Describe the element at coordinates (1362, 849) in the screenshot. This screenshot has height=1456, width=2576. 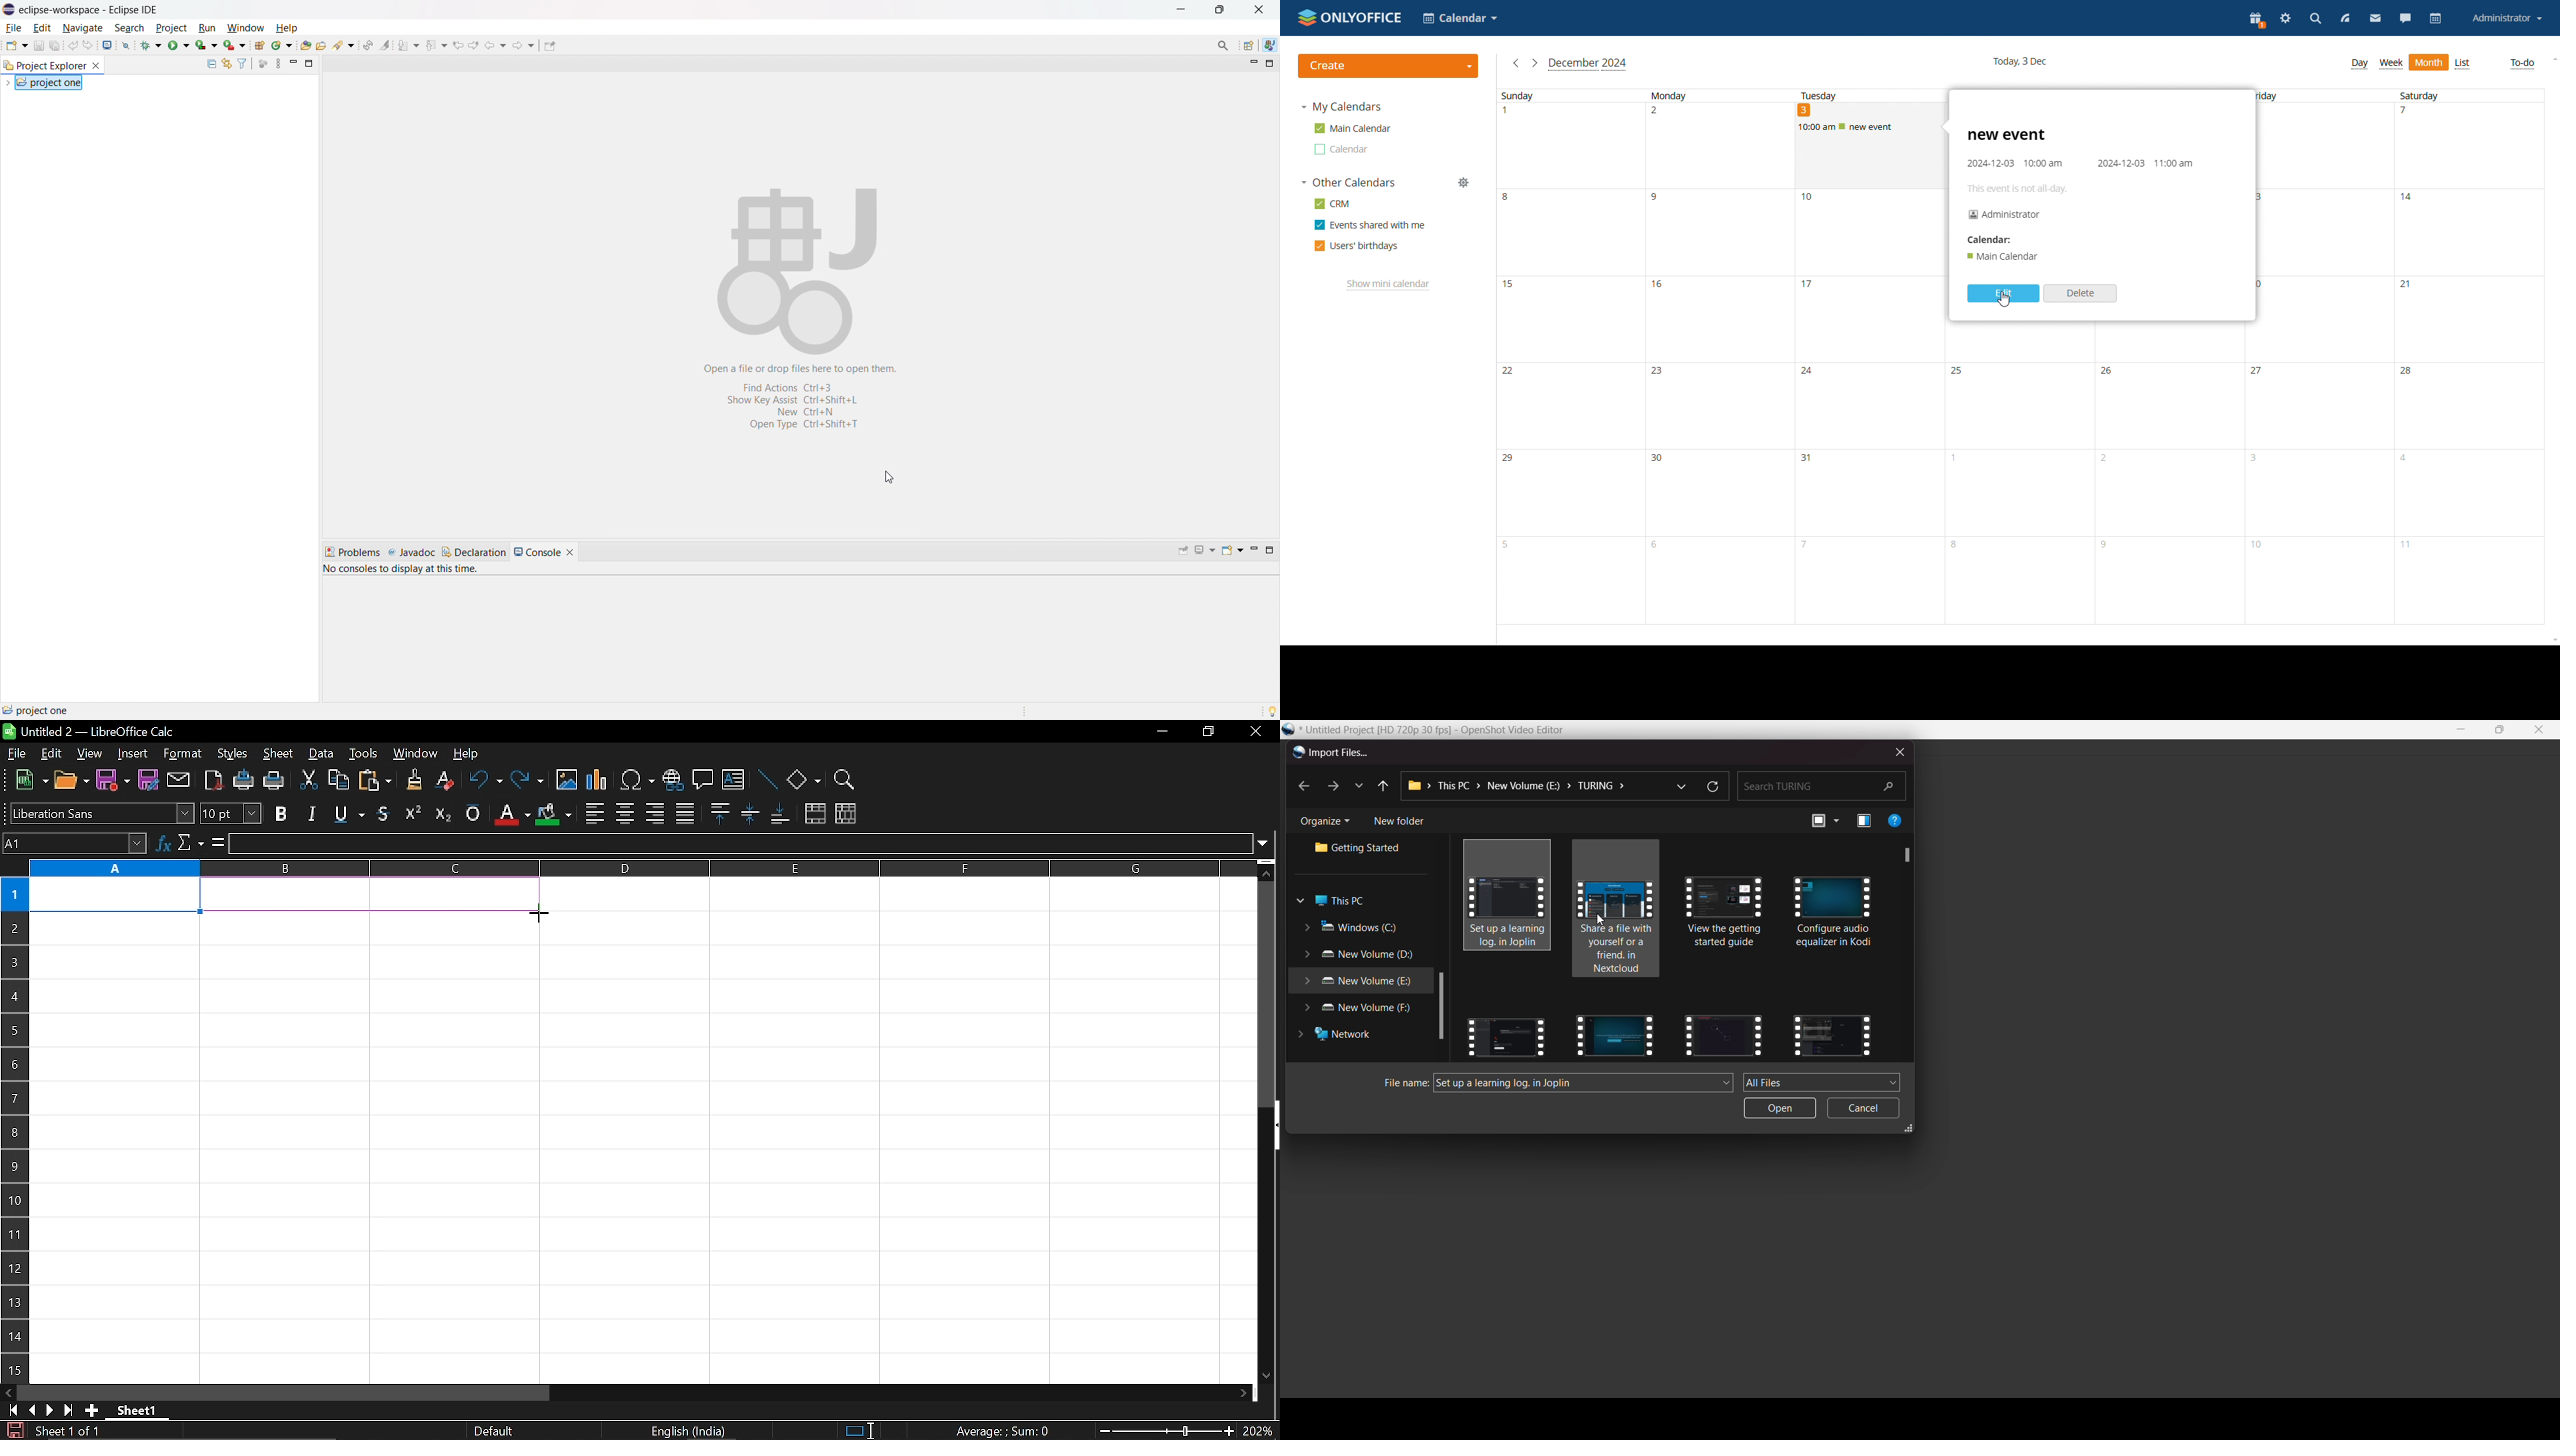
I see `getting started` at that location.